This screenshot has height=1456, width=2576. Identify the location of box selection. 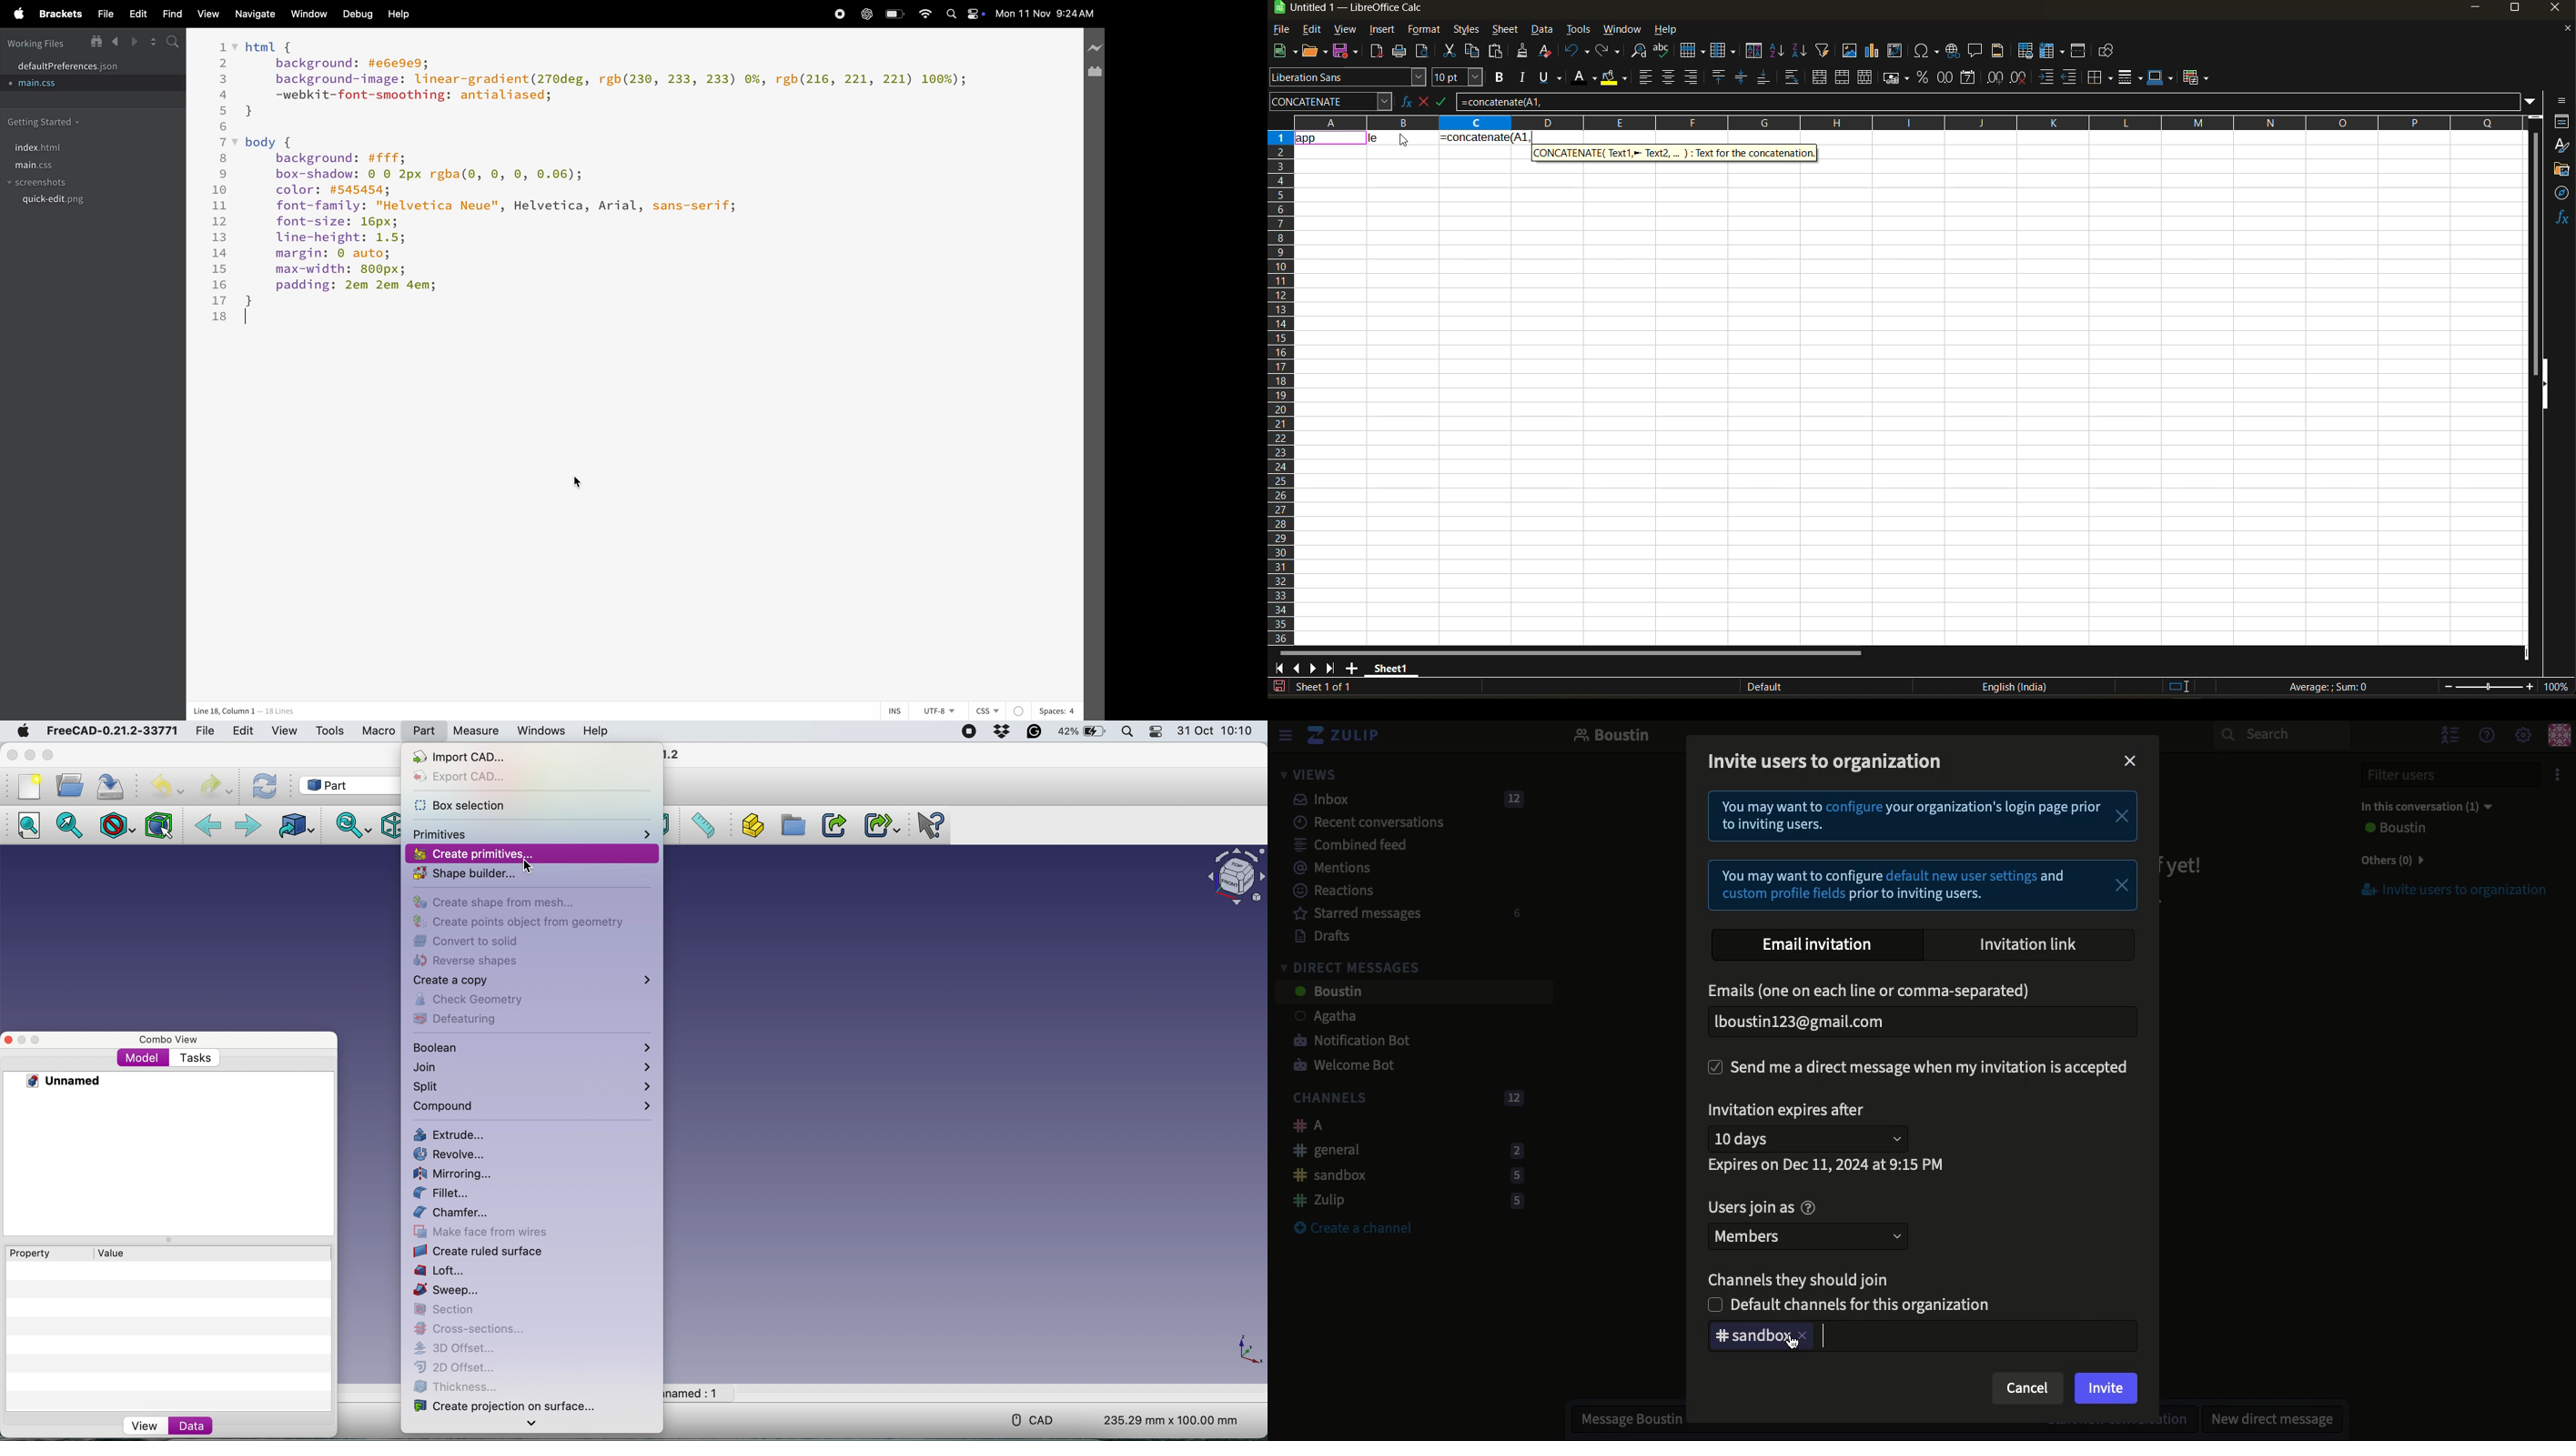
(461, 803).